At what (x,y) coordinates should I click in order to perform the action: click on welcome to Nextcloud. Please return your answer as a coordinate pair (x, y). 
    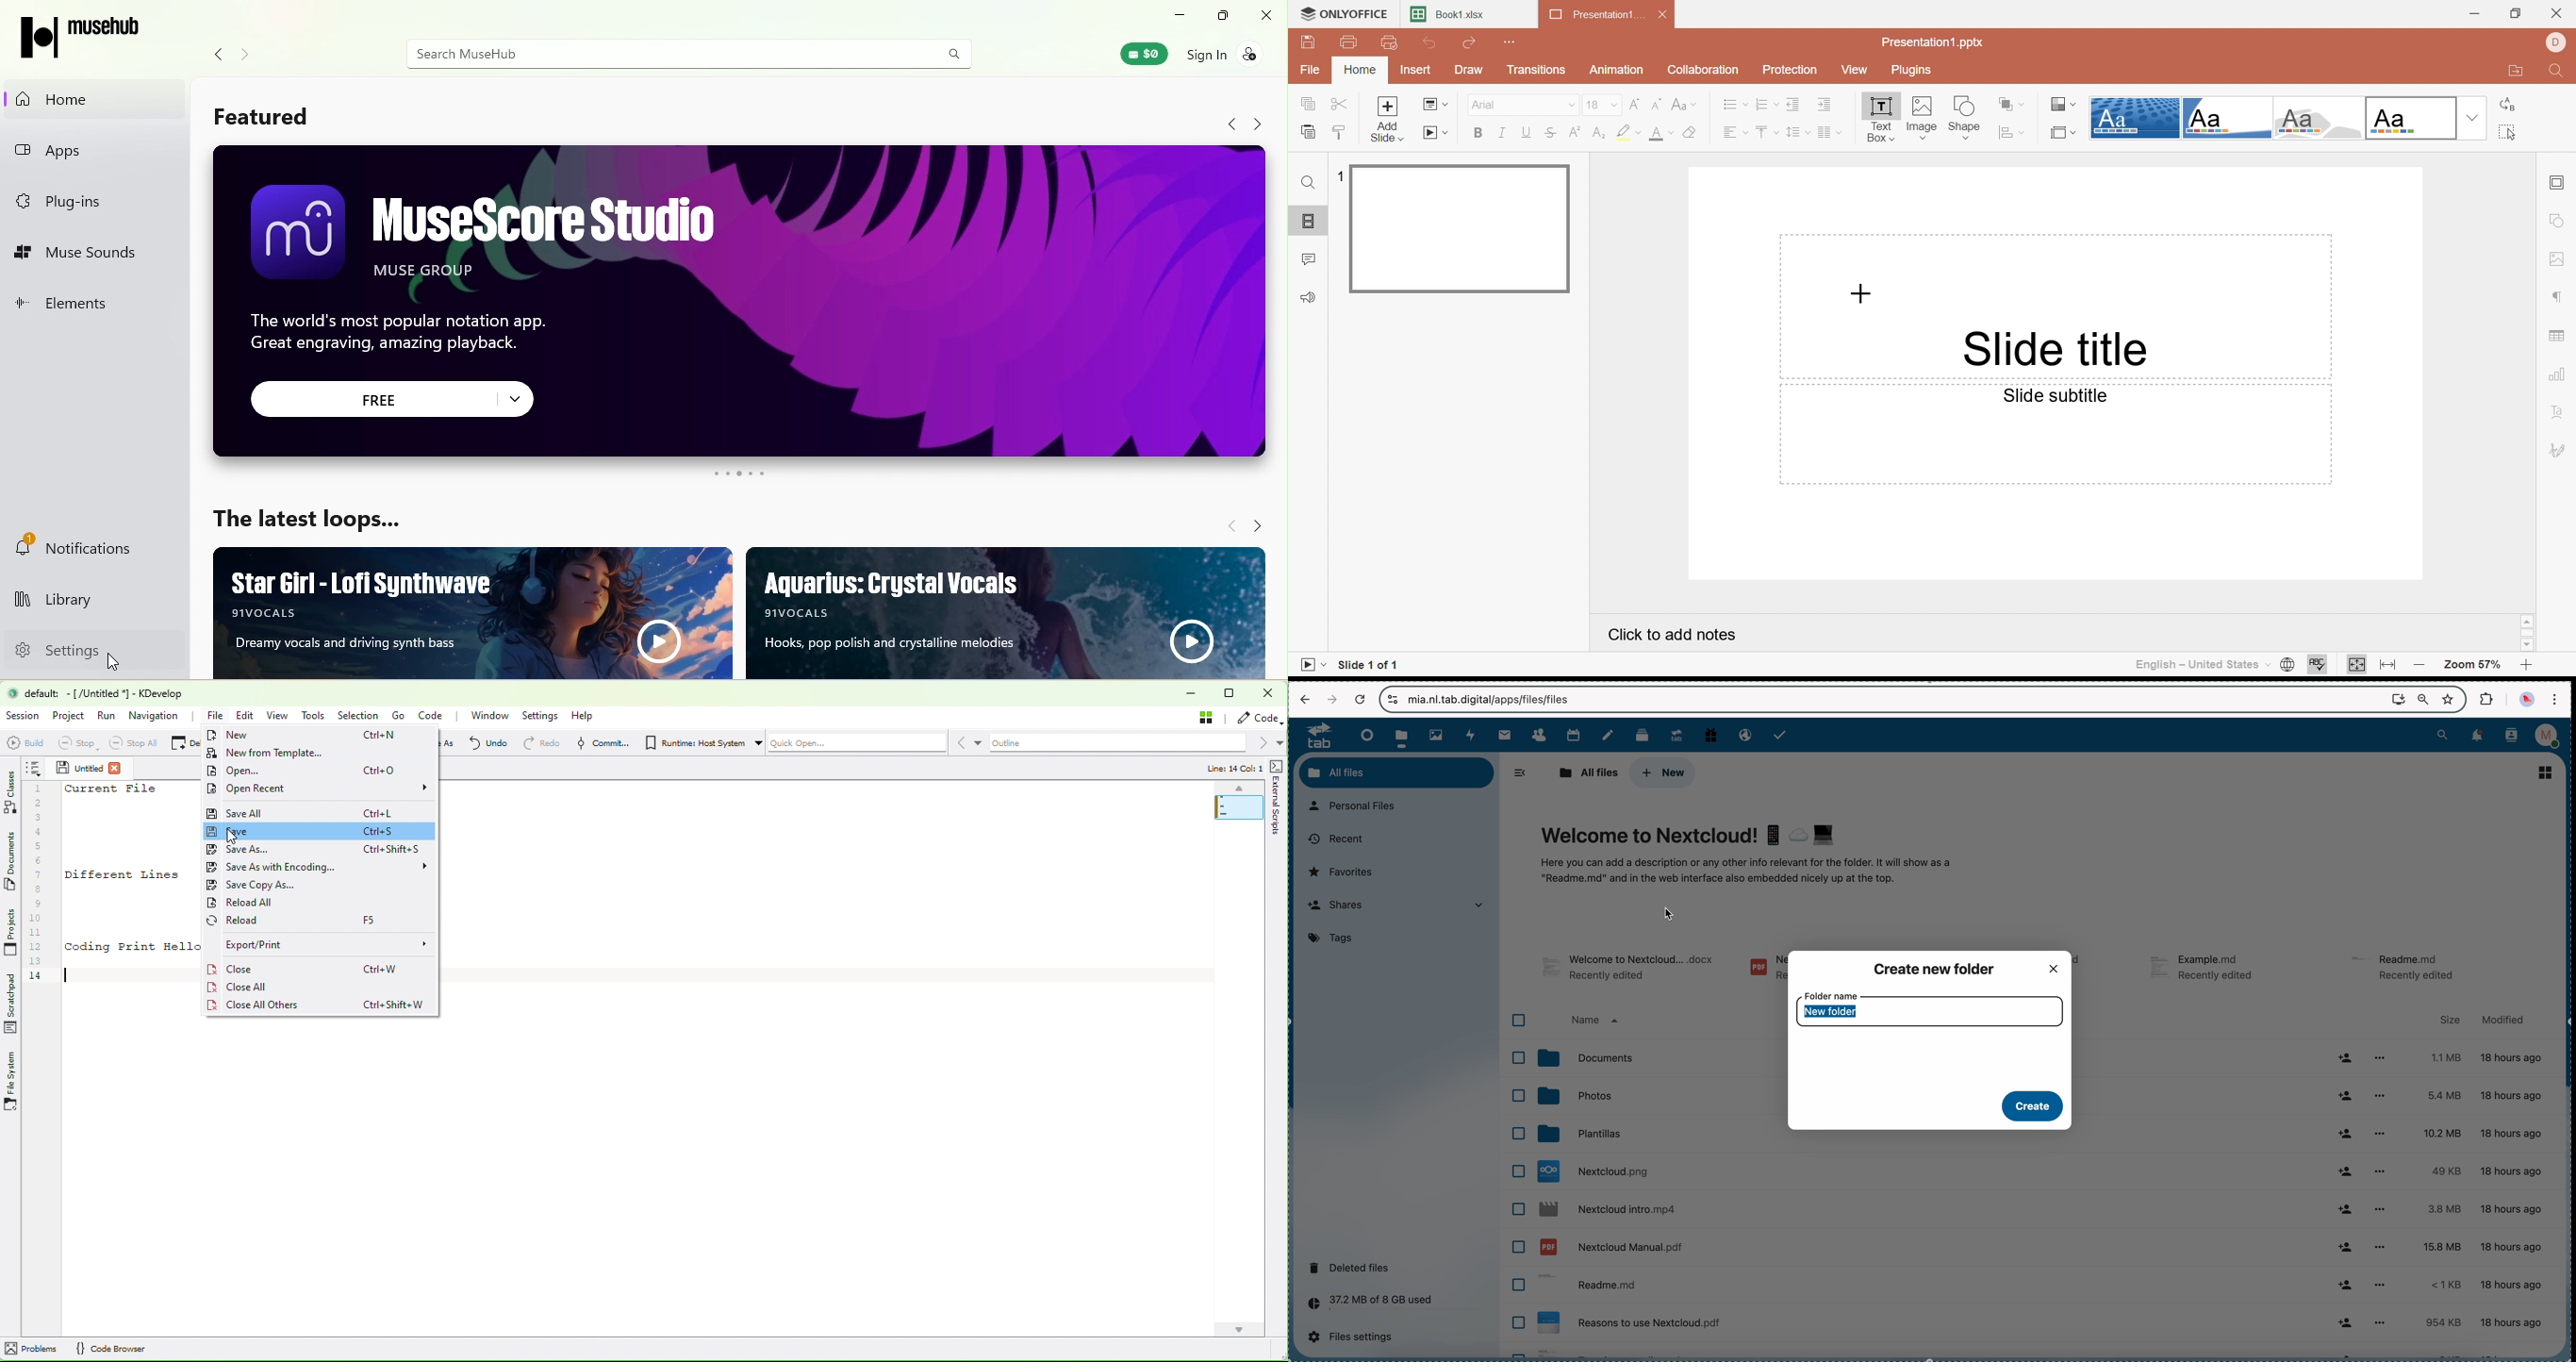
    Looking at the image, I should click on (1748, 856).